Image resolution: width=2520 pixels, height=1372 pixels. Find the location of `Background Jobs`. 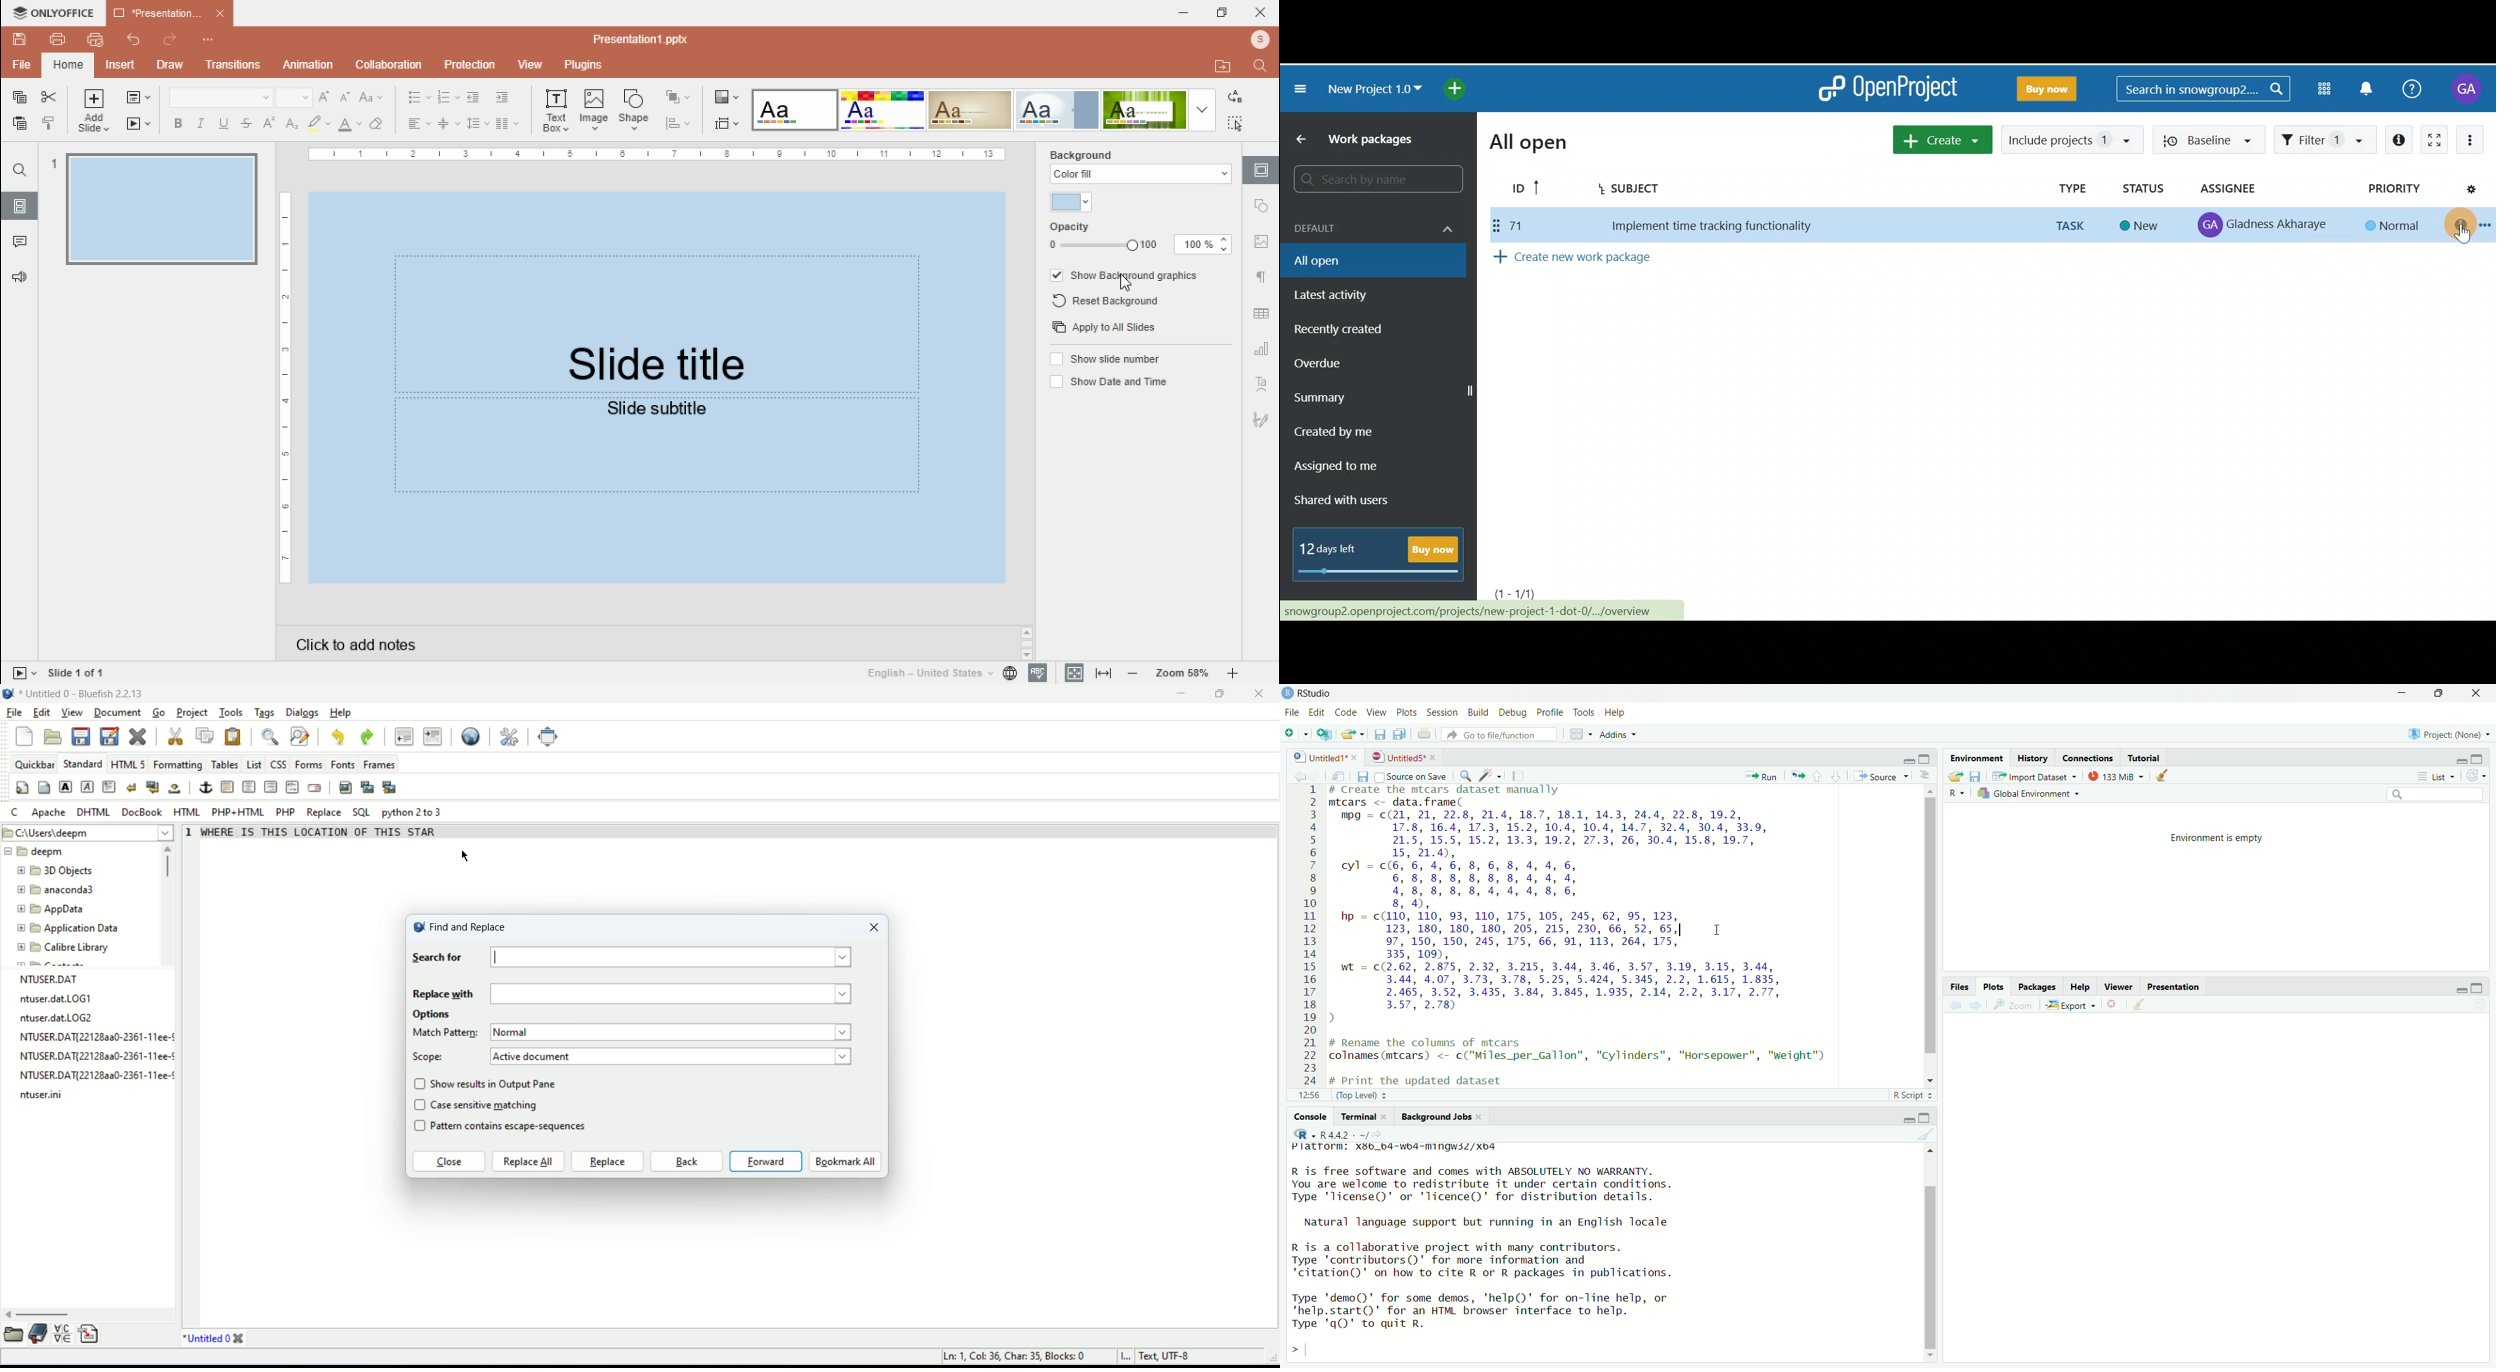

Background Jobs is located at coordinates (1442, 1116).